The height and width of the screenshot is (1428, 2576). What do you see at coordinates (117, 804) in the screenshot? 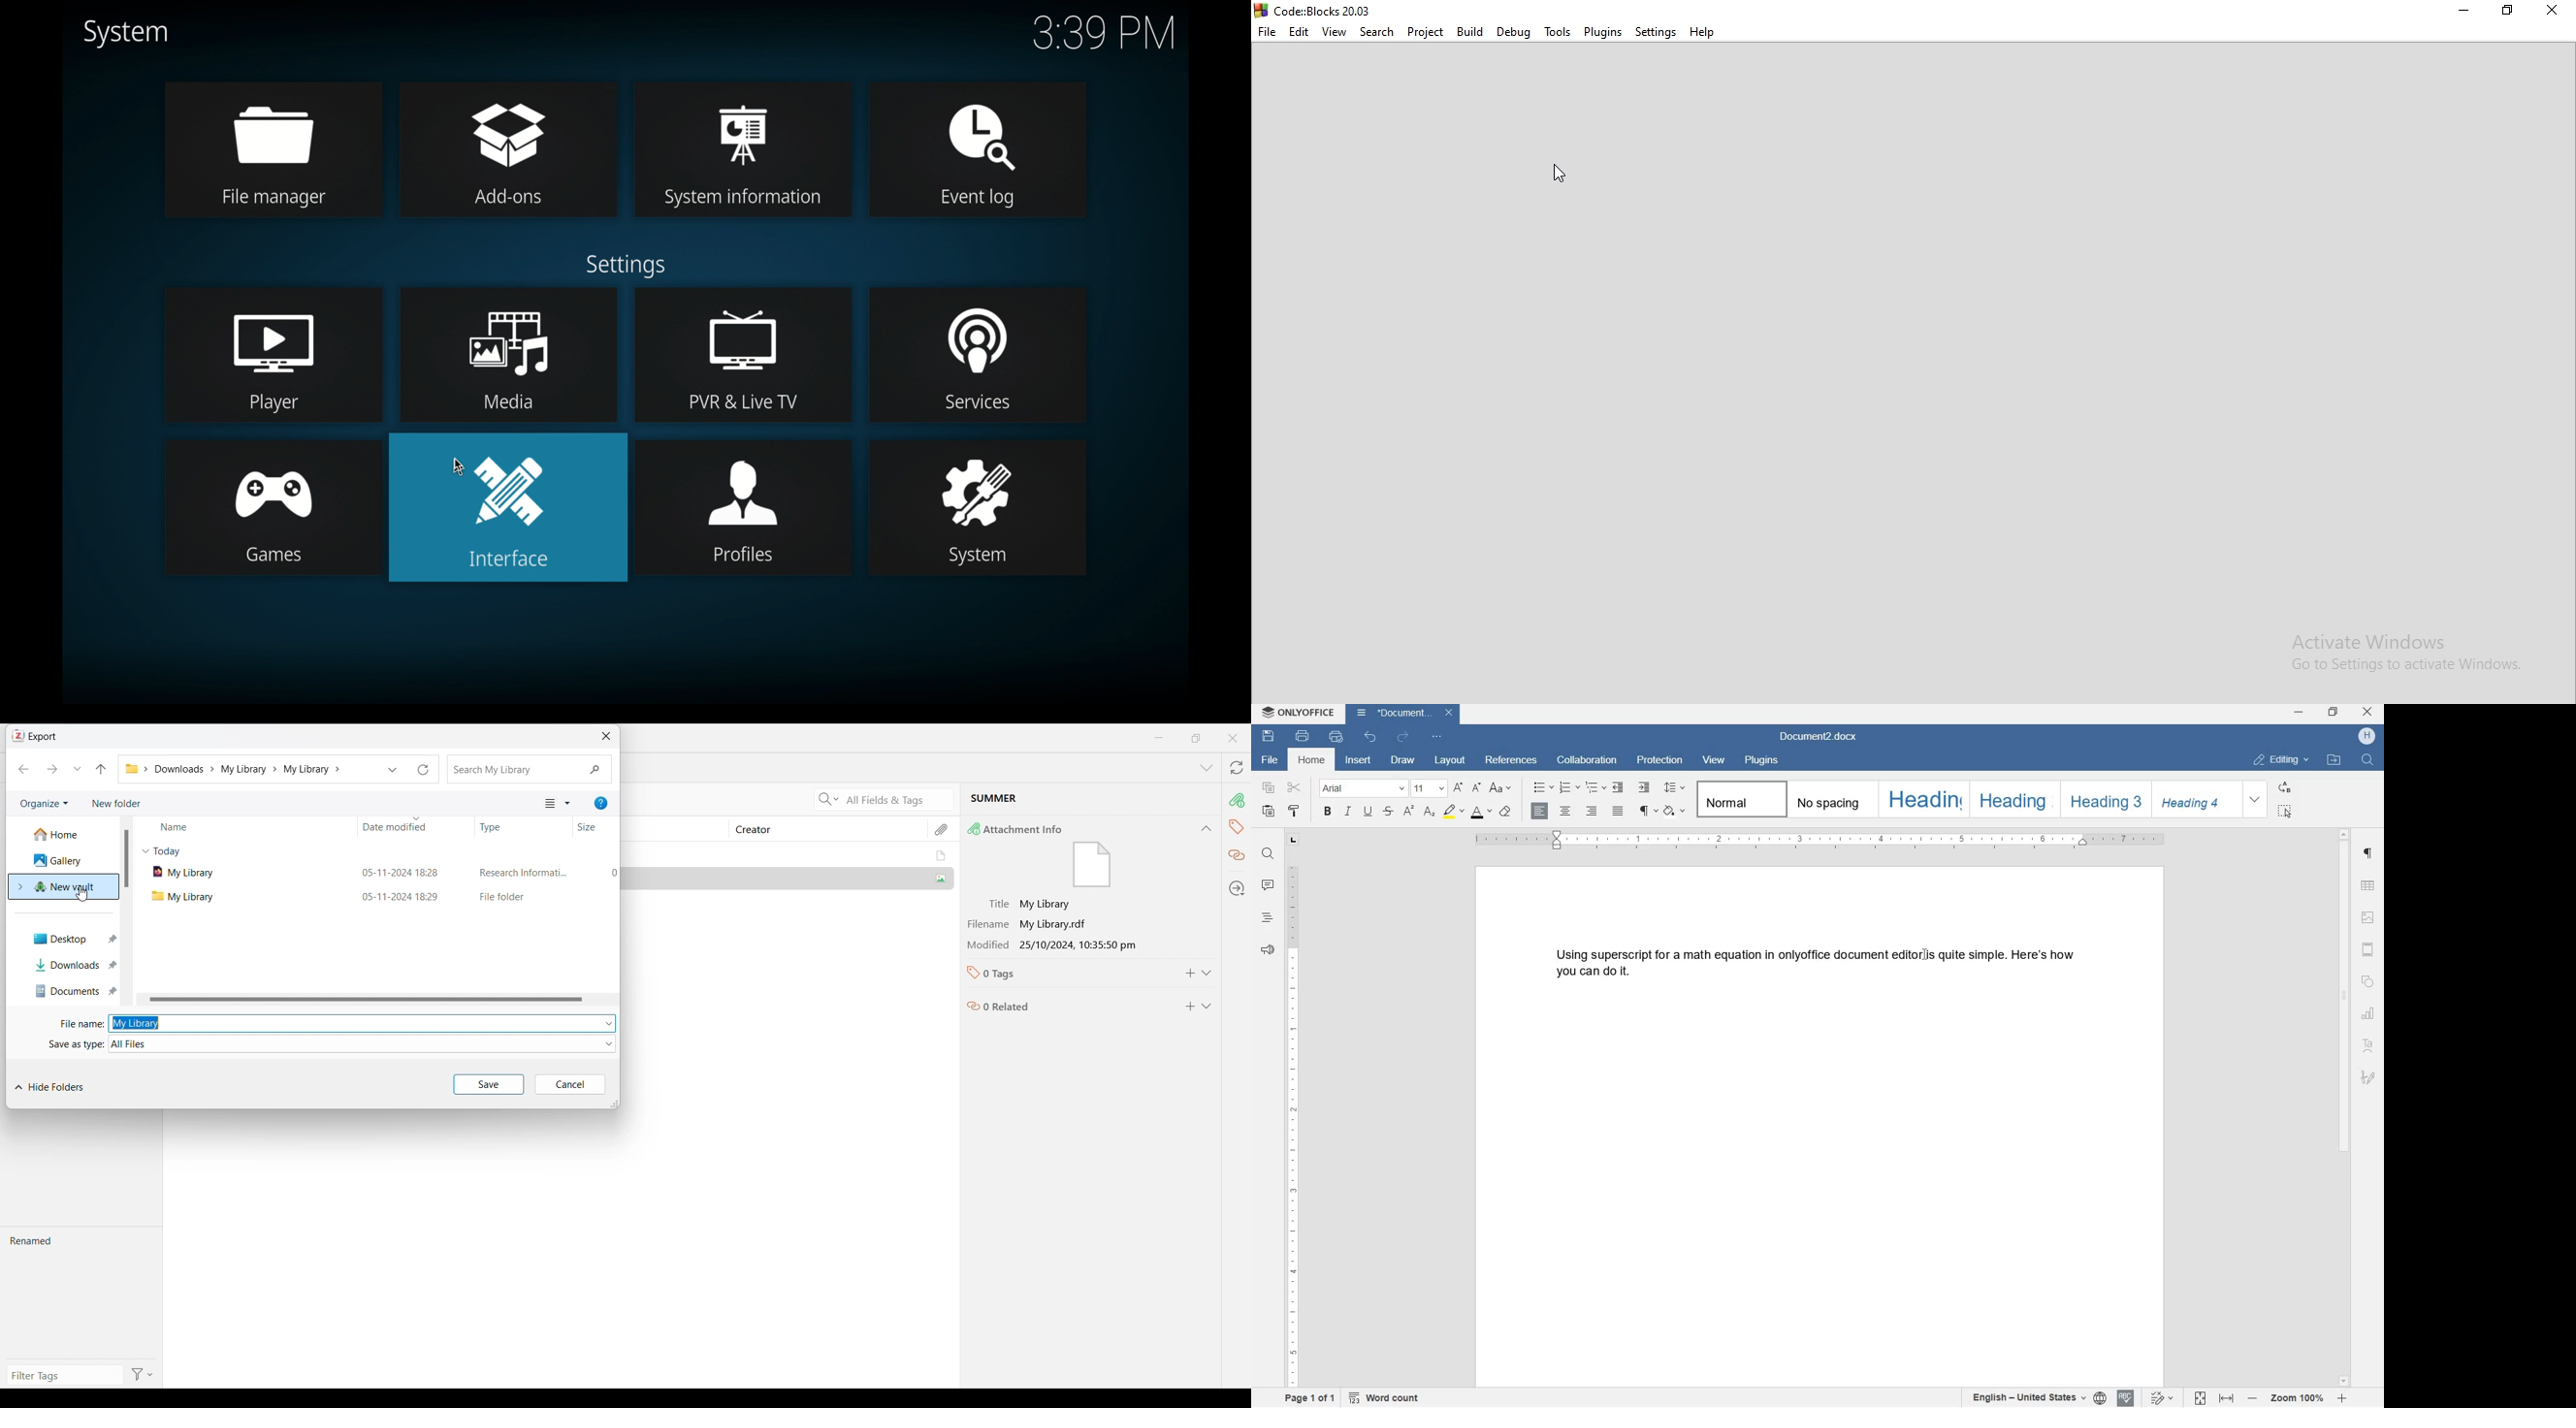
I see `Add new folder` at bounding box center [117, 804].